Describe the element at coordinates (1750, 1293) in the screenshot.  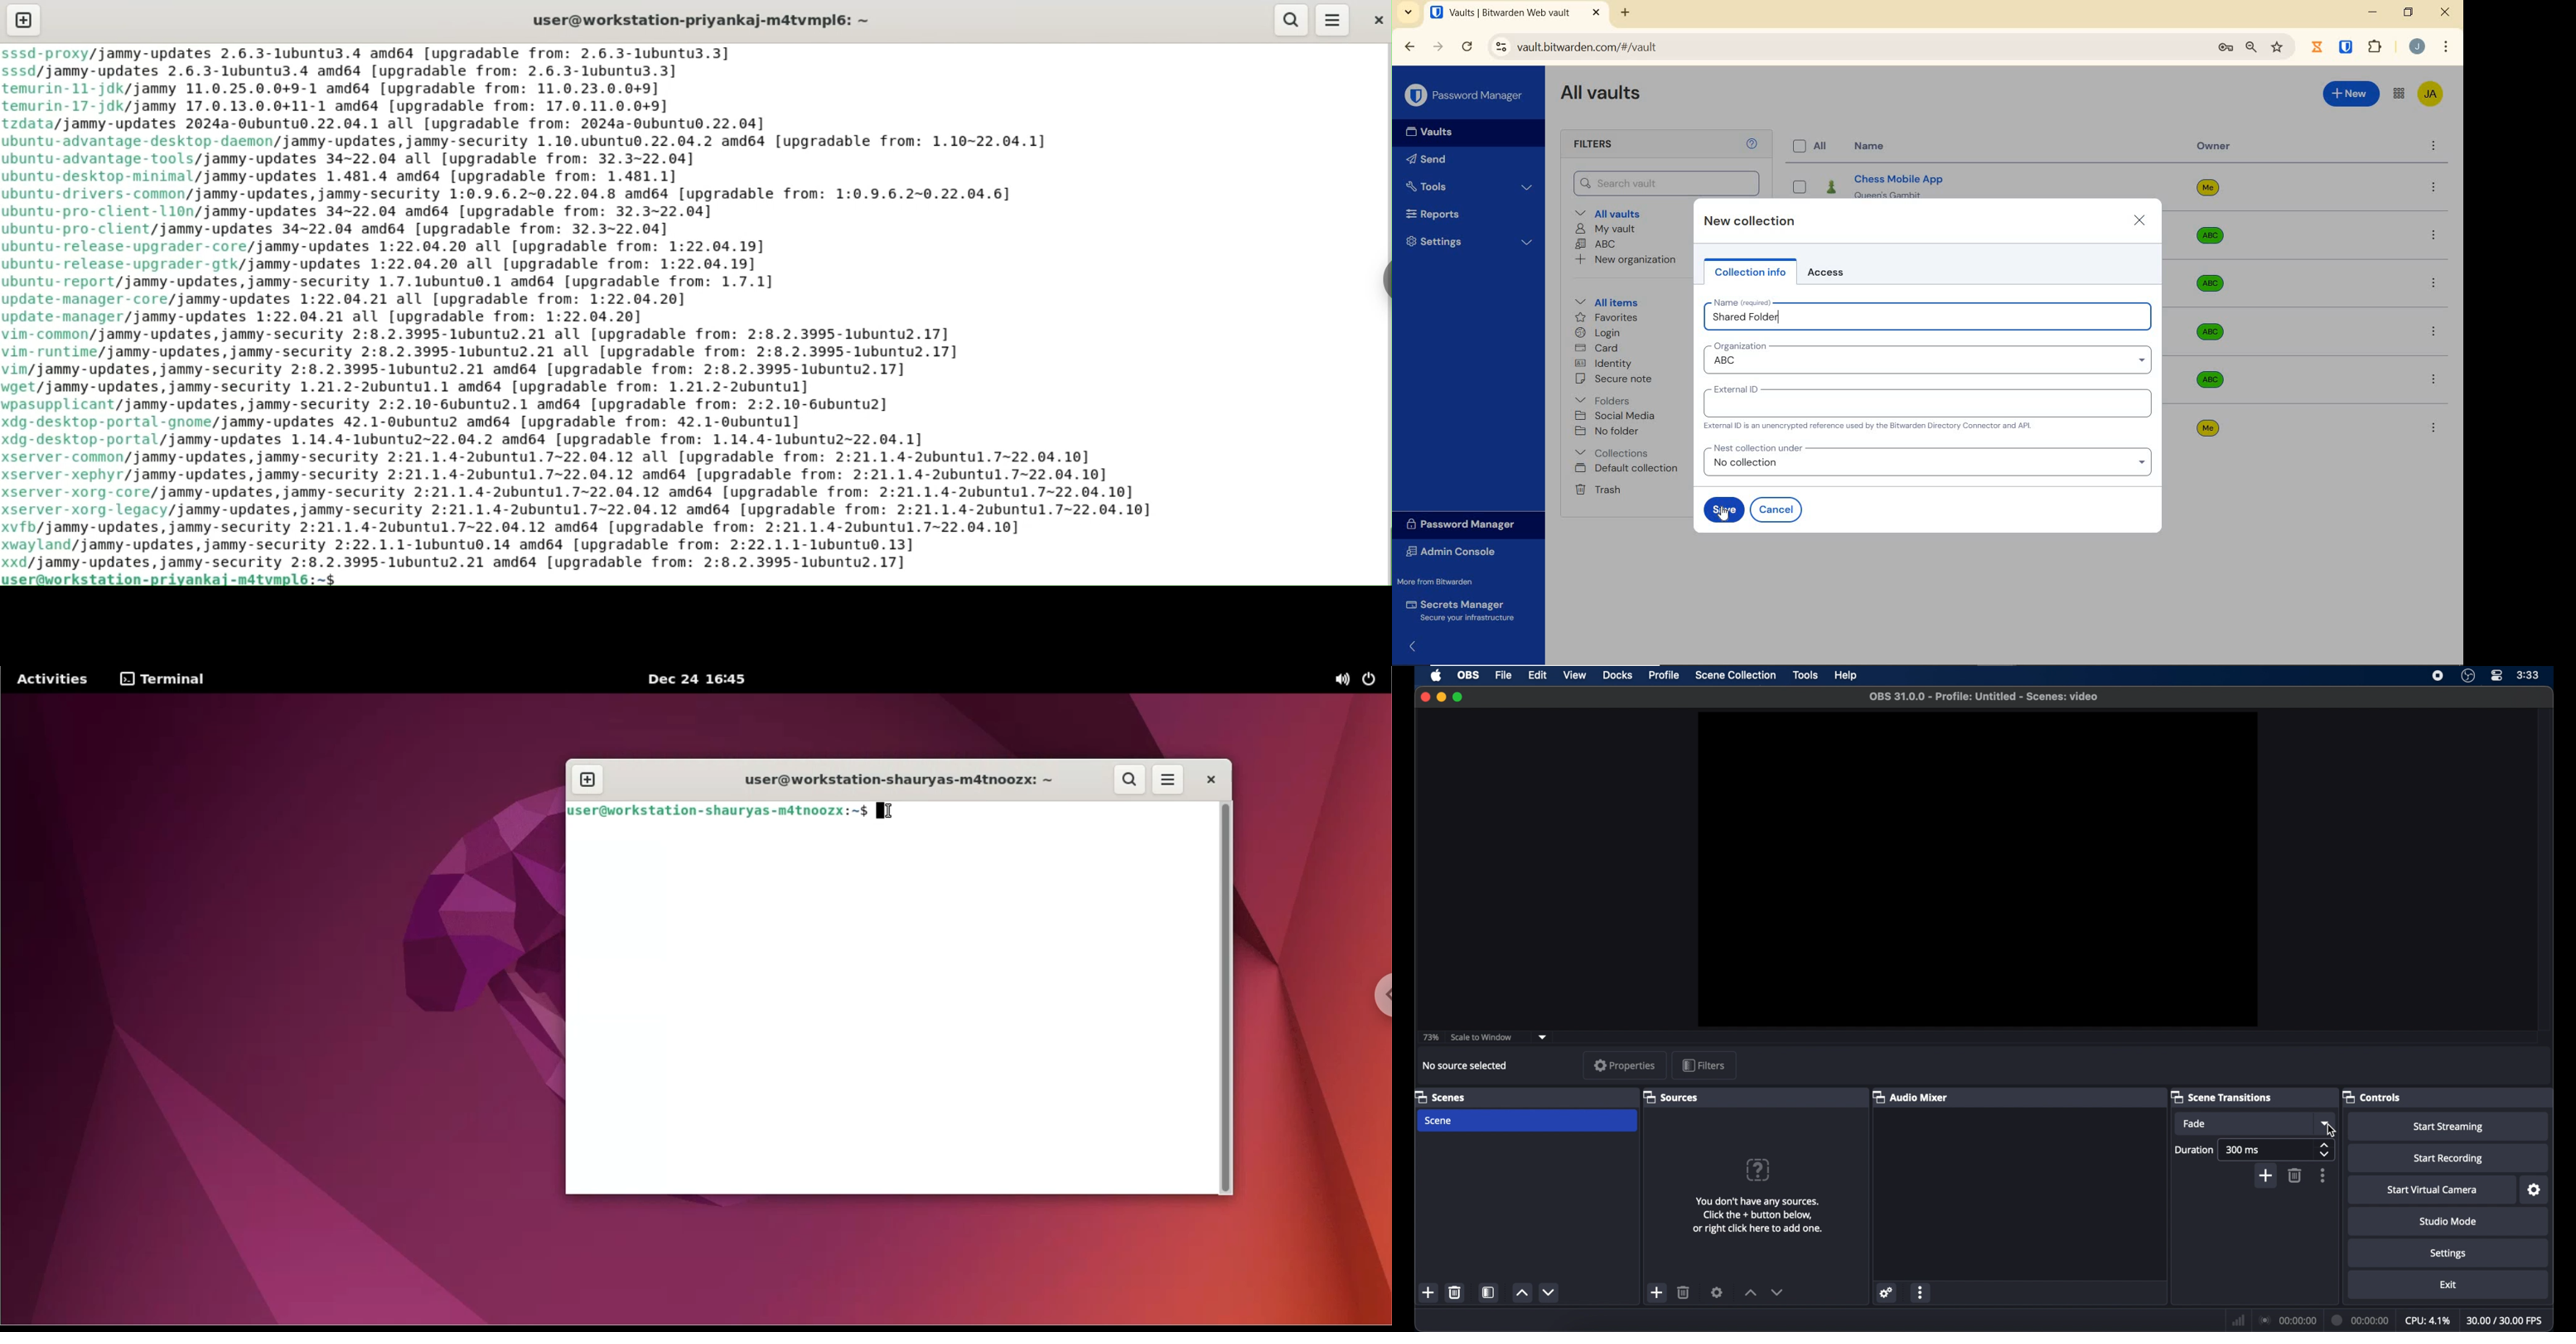
I see `increment` at that location.